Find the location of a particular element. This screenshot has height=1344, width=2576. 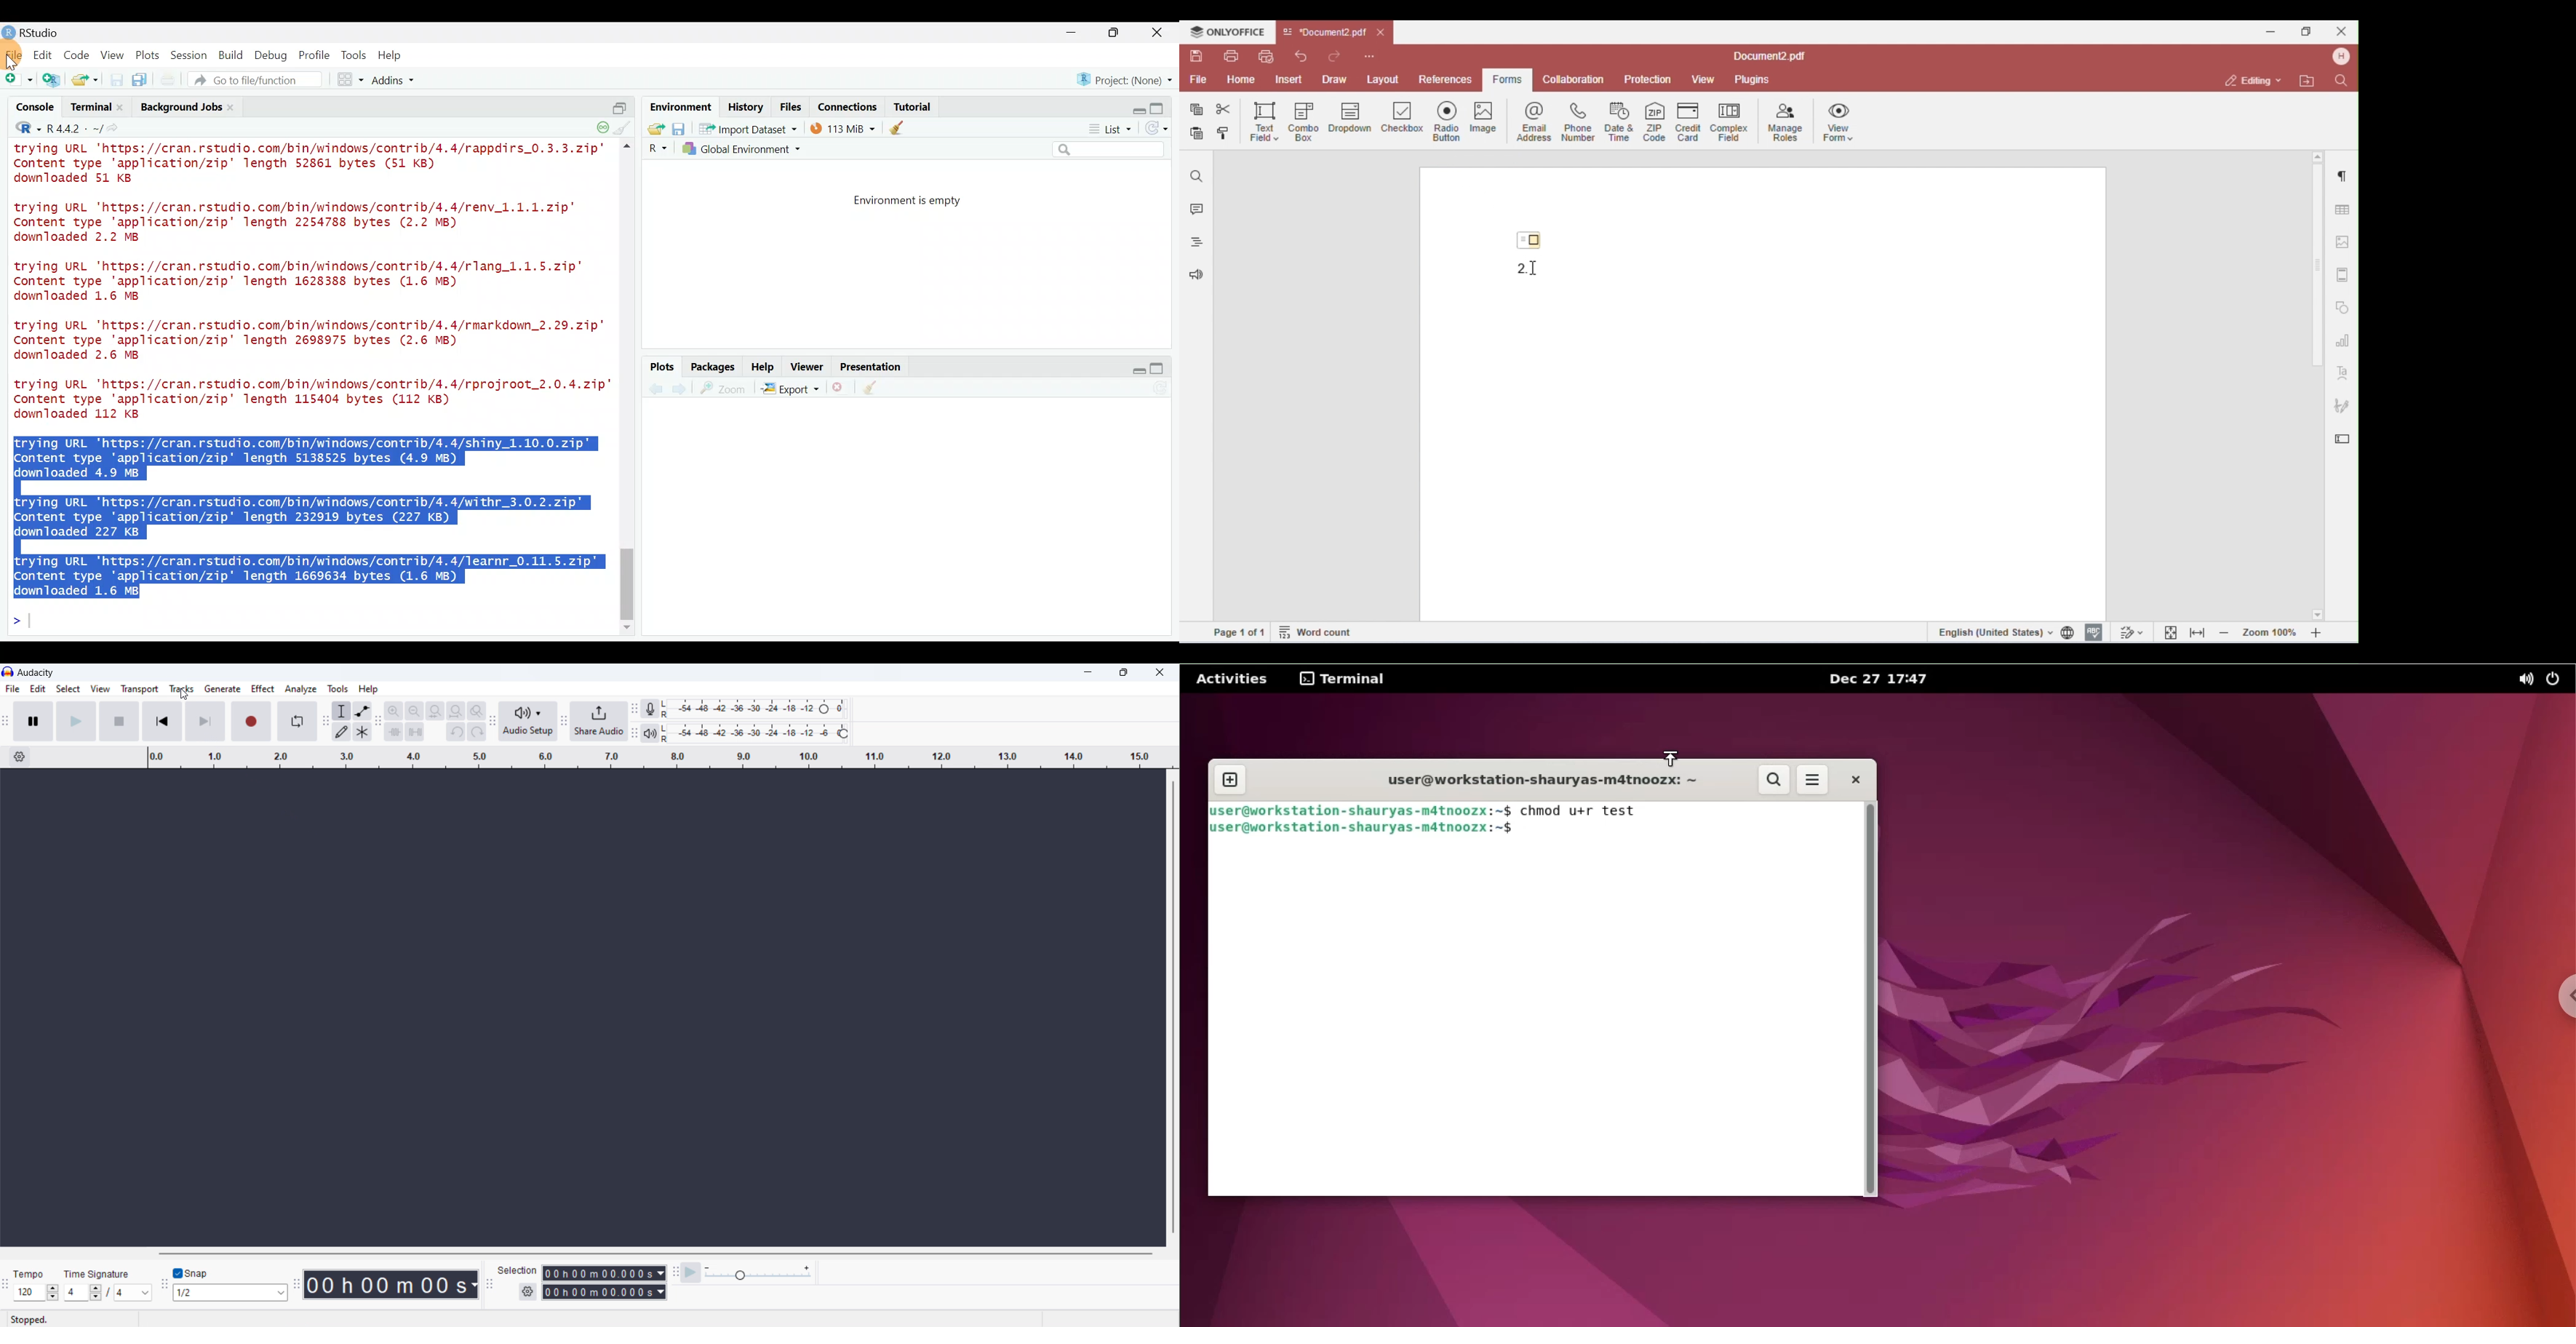

Project (none) is located at coordinates (1128, 78).